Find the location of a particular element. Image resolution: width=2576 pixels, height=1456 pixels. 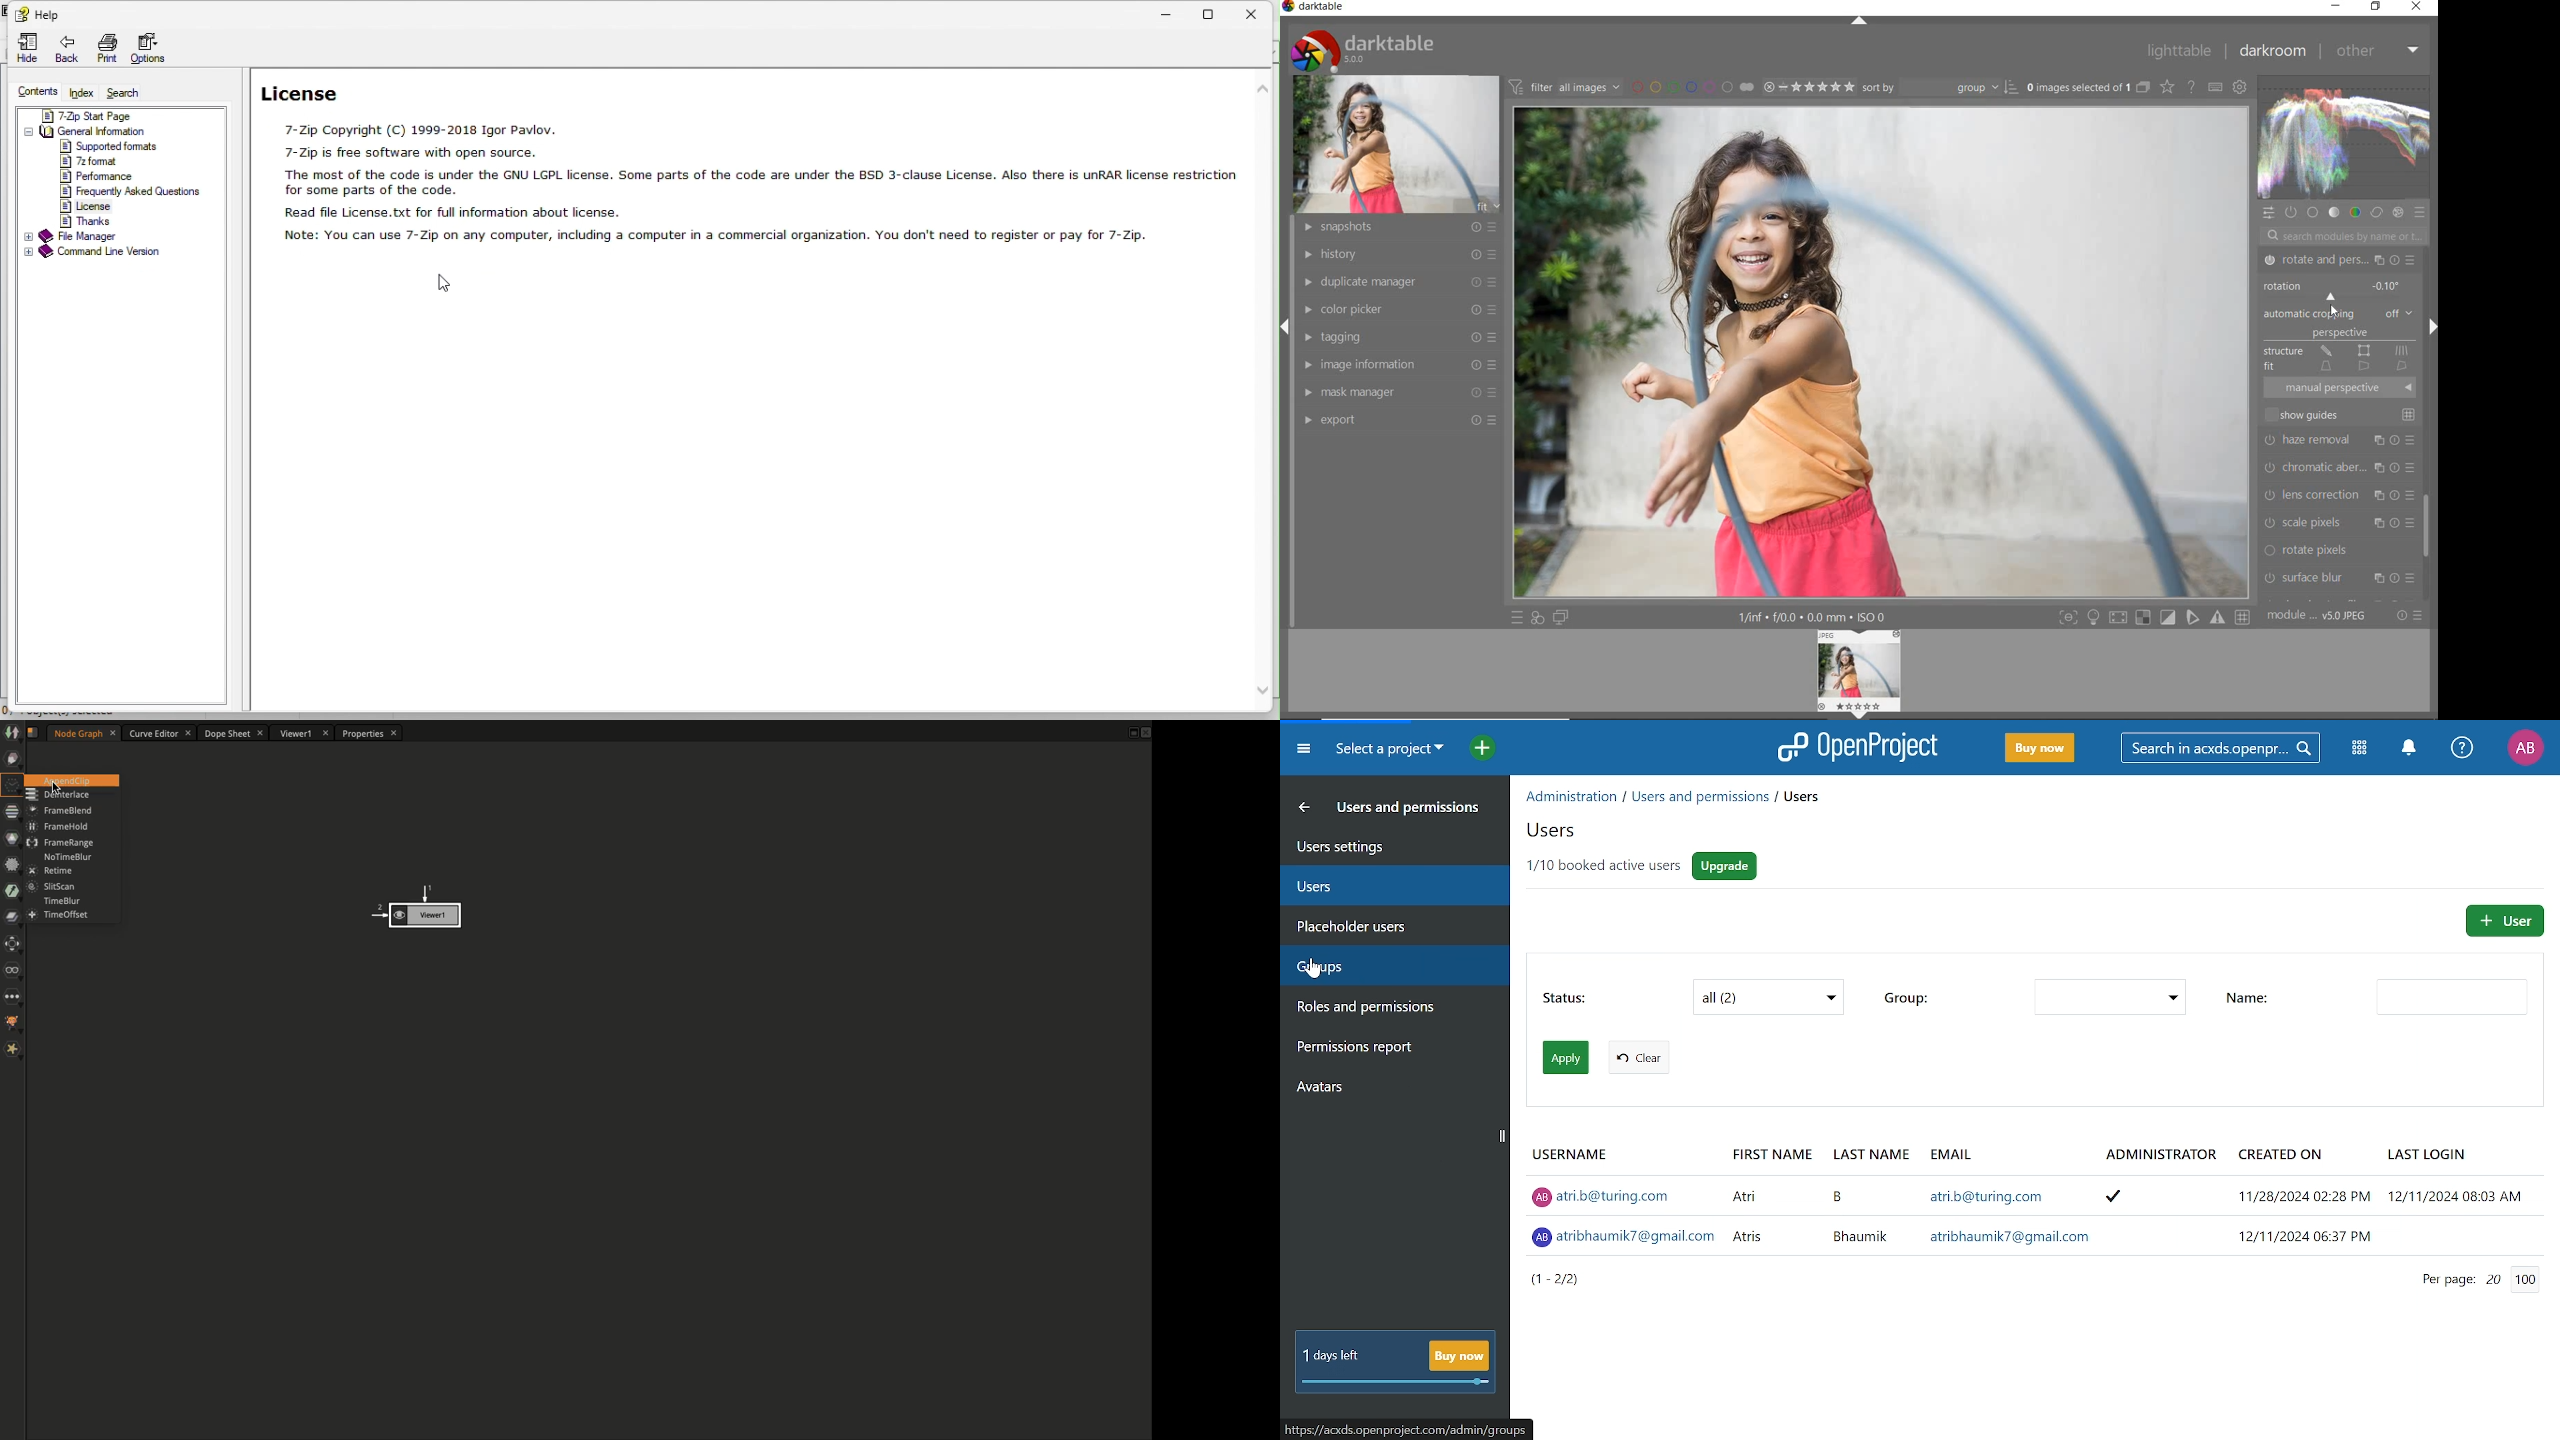

General information is located at coordinates (87, 131).